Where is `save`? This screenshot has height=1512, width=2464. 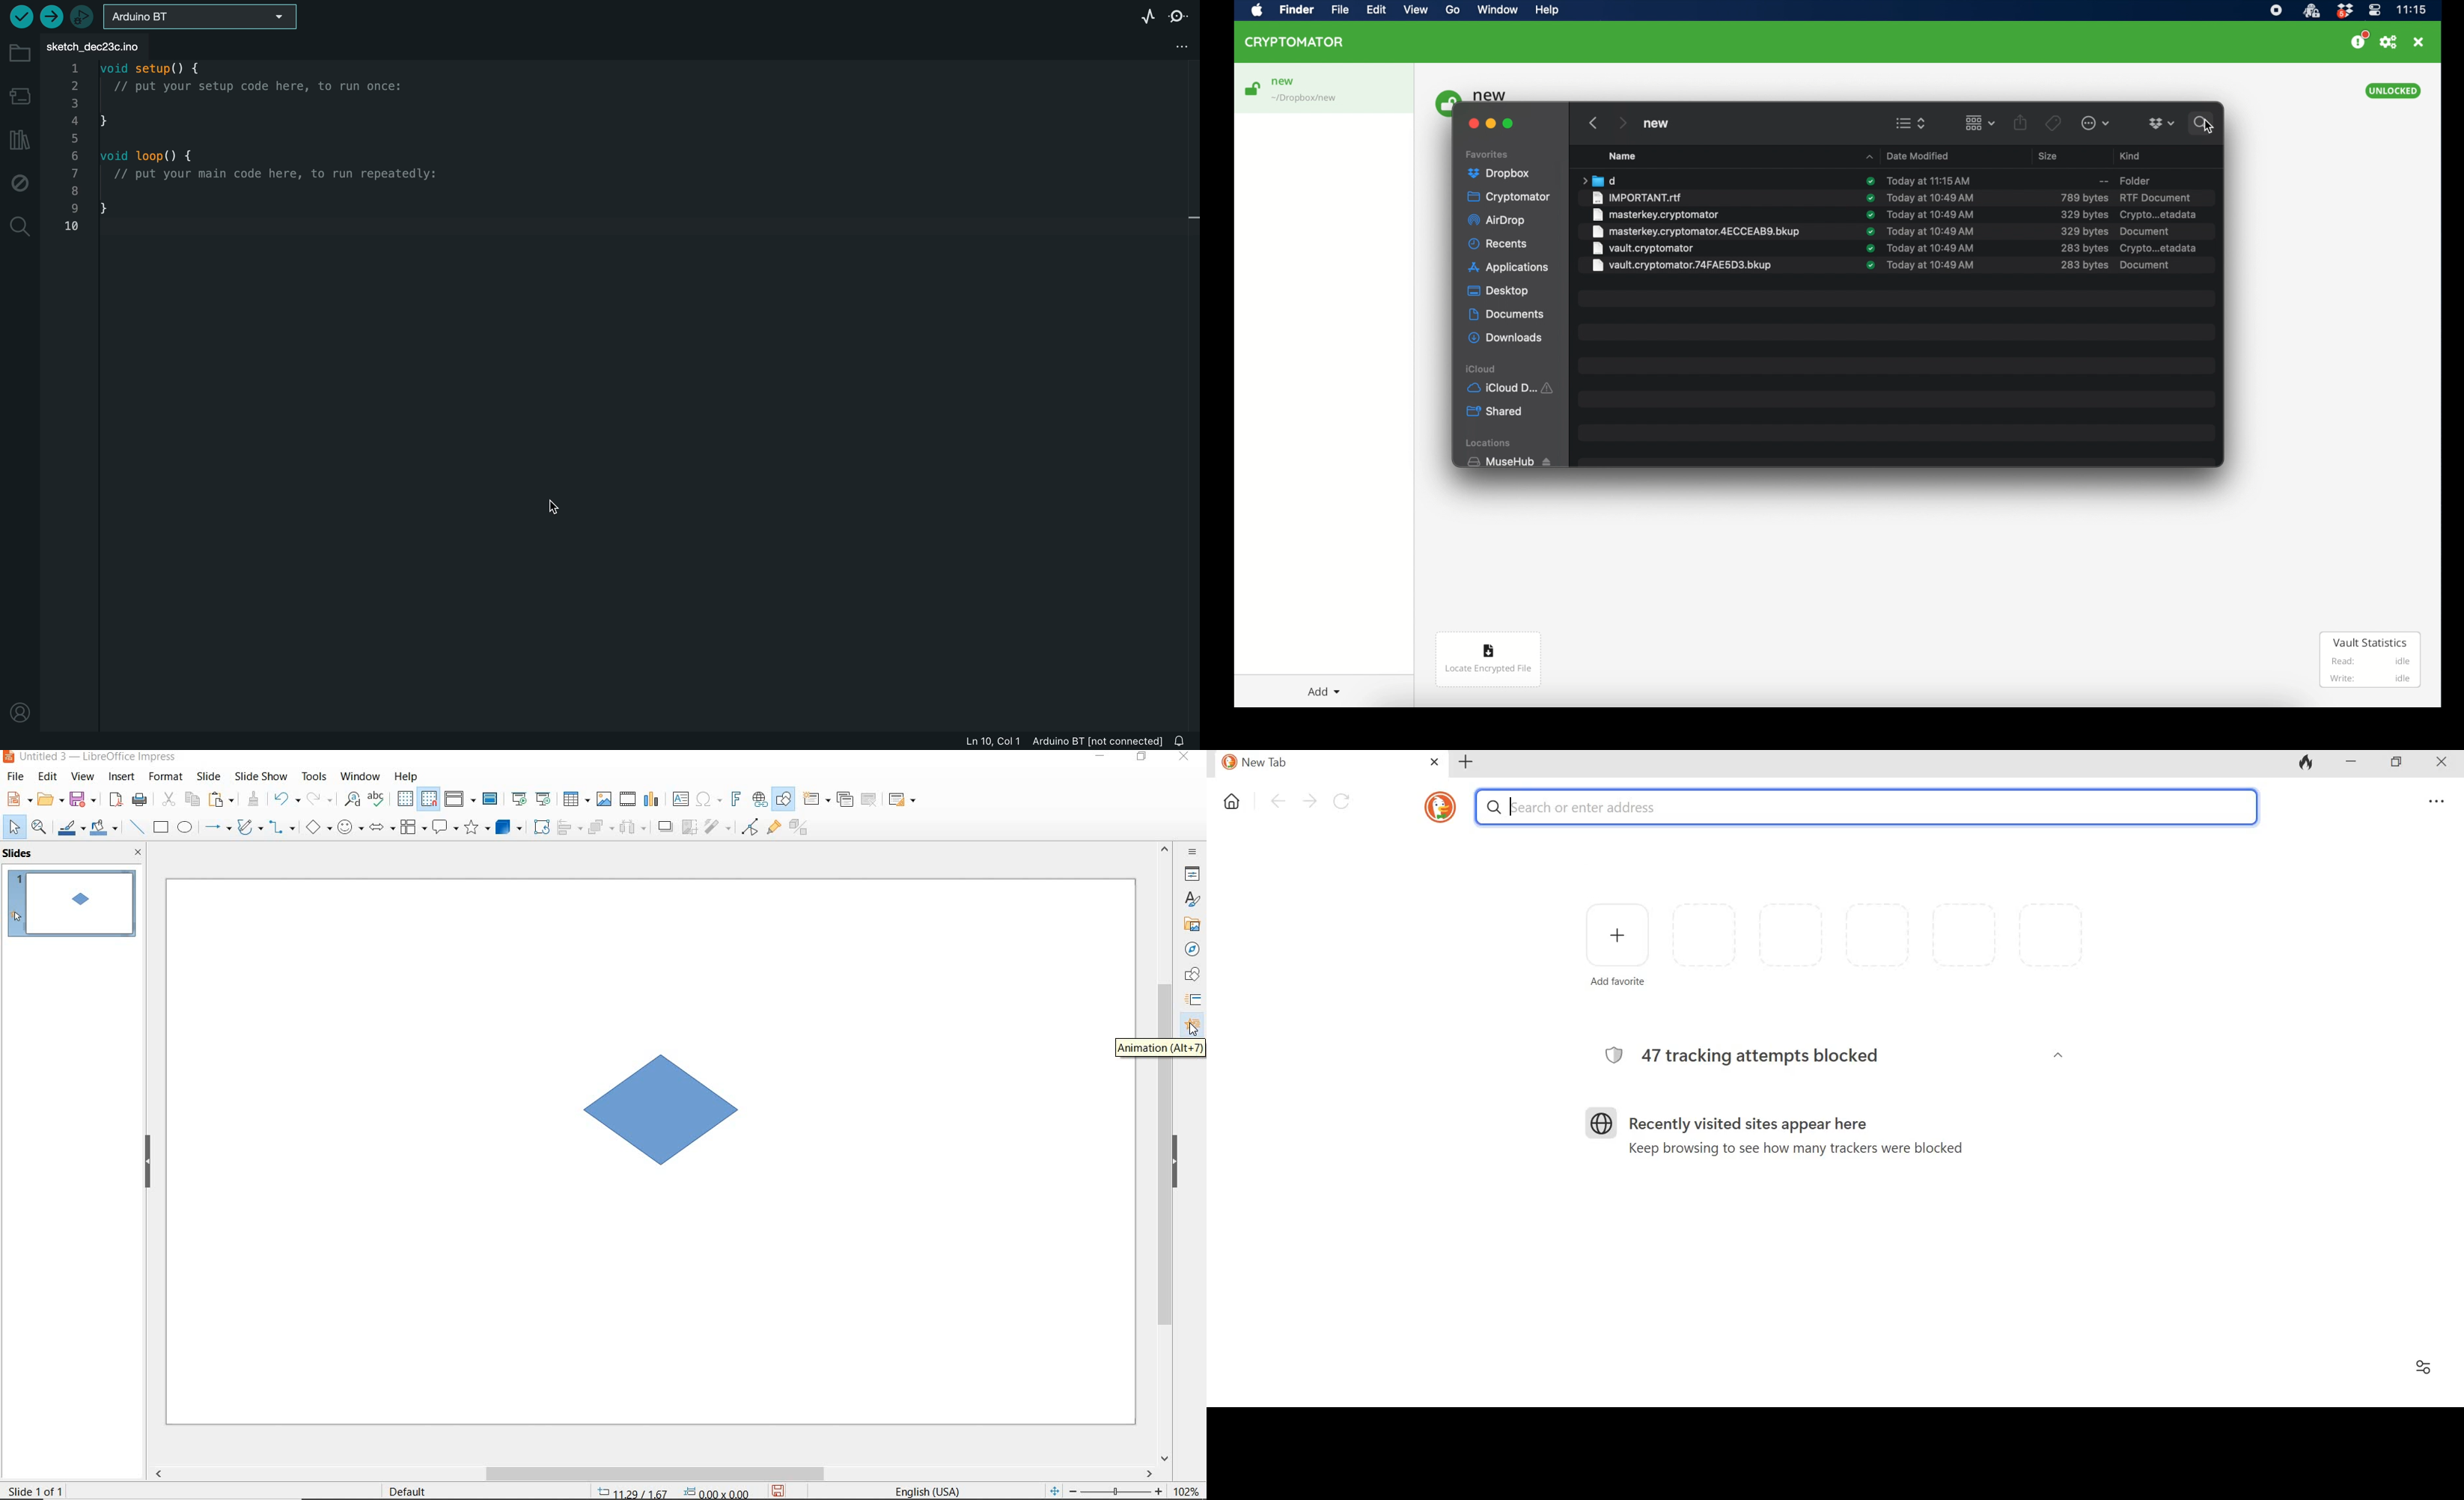 save is located at coordinates (83, 800).